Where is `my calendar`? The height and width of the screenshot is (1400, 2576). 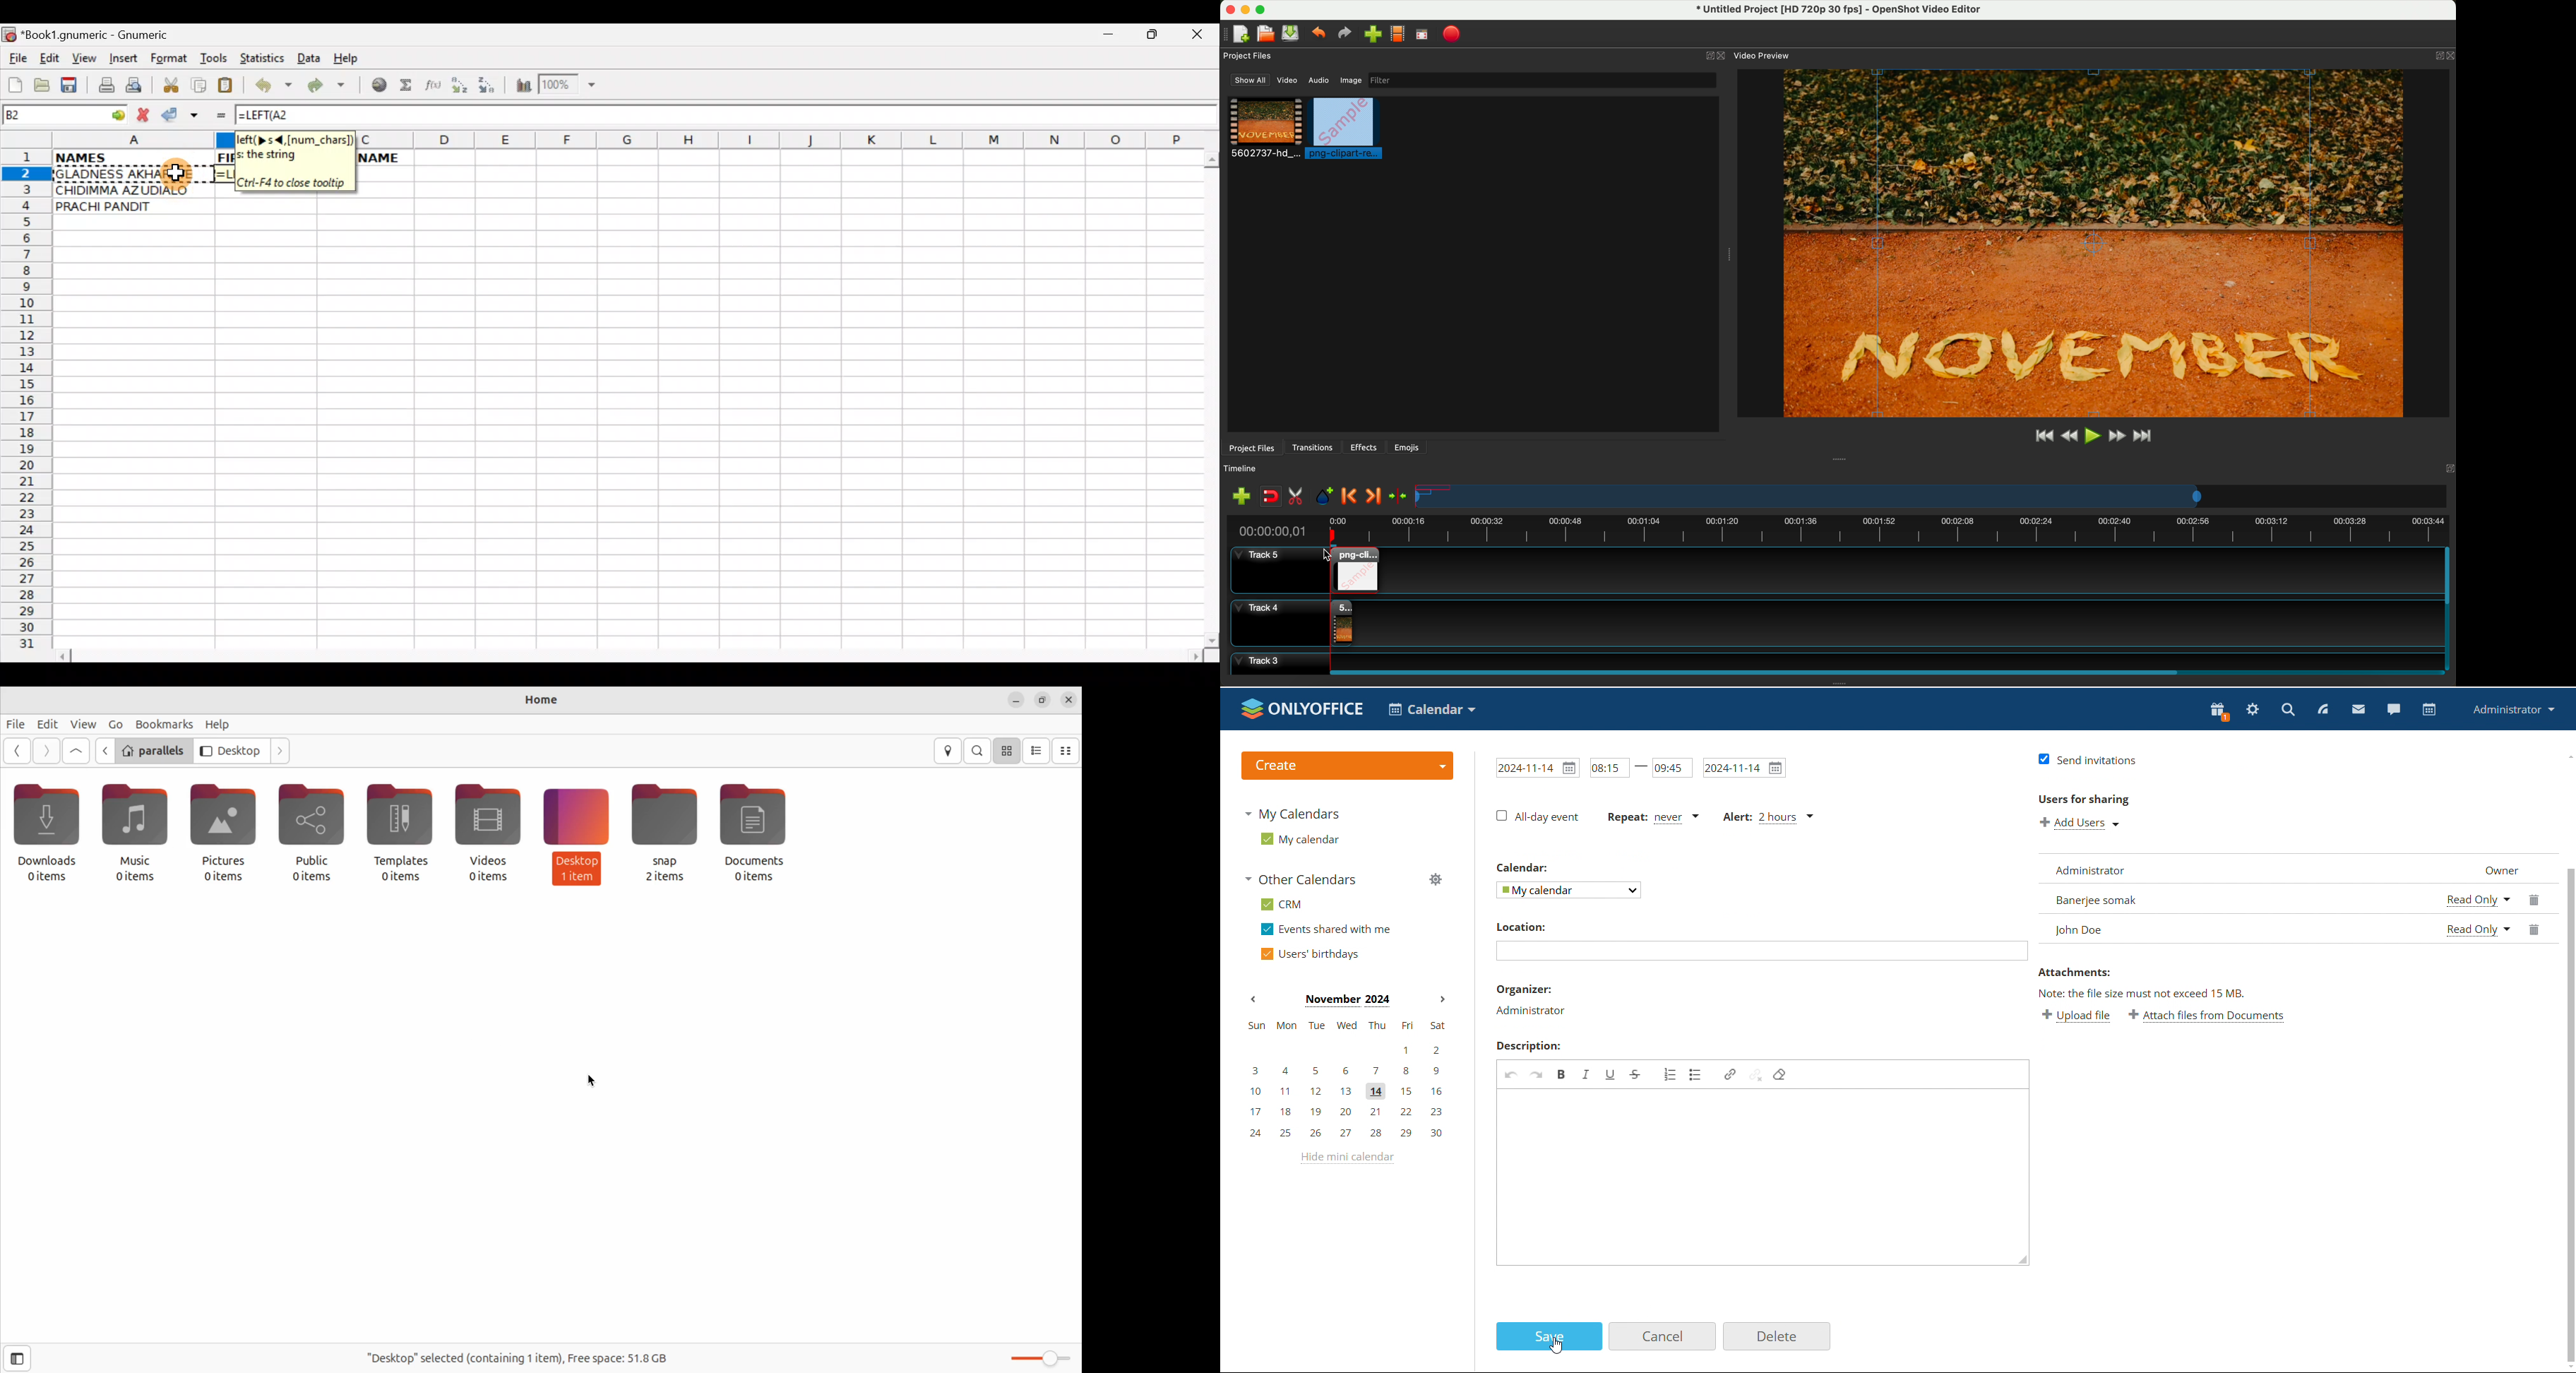 my calendar is located at coordinates (1301, 838).